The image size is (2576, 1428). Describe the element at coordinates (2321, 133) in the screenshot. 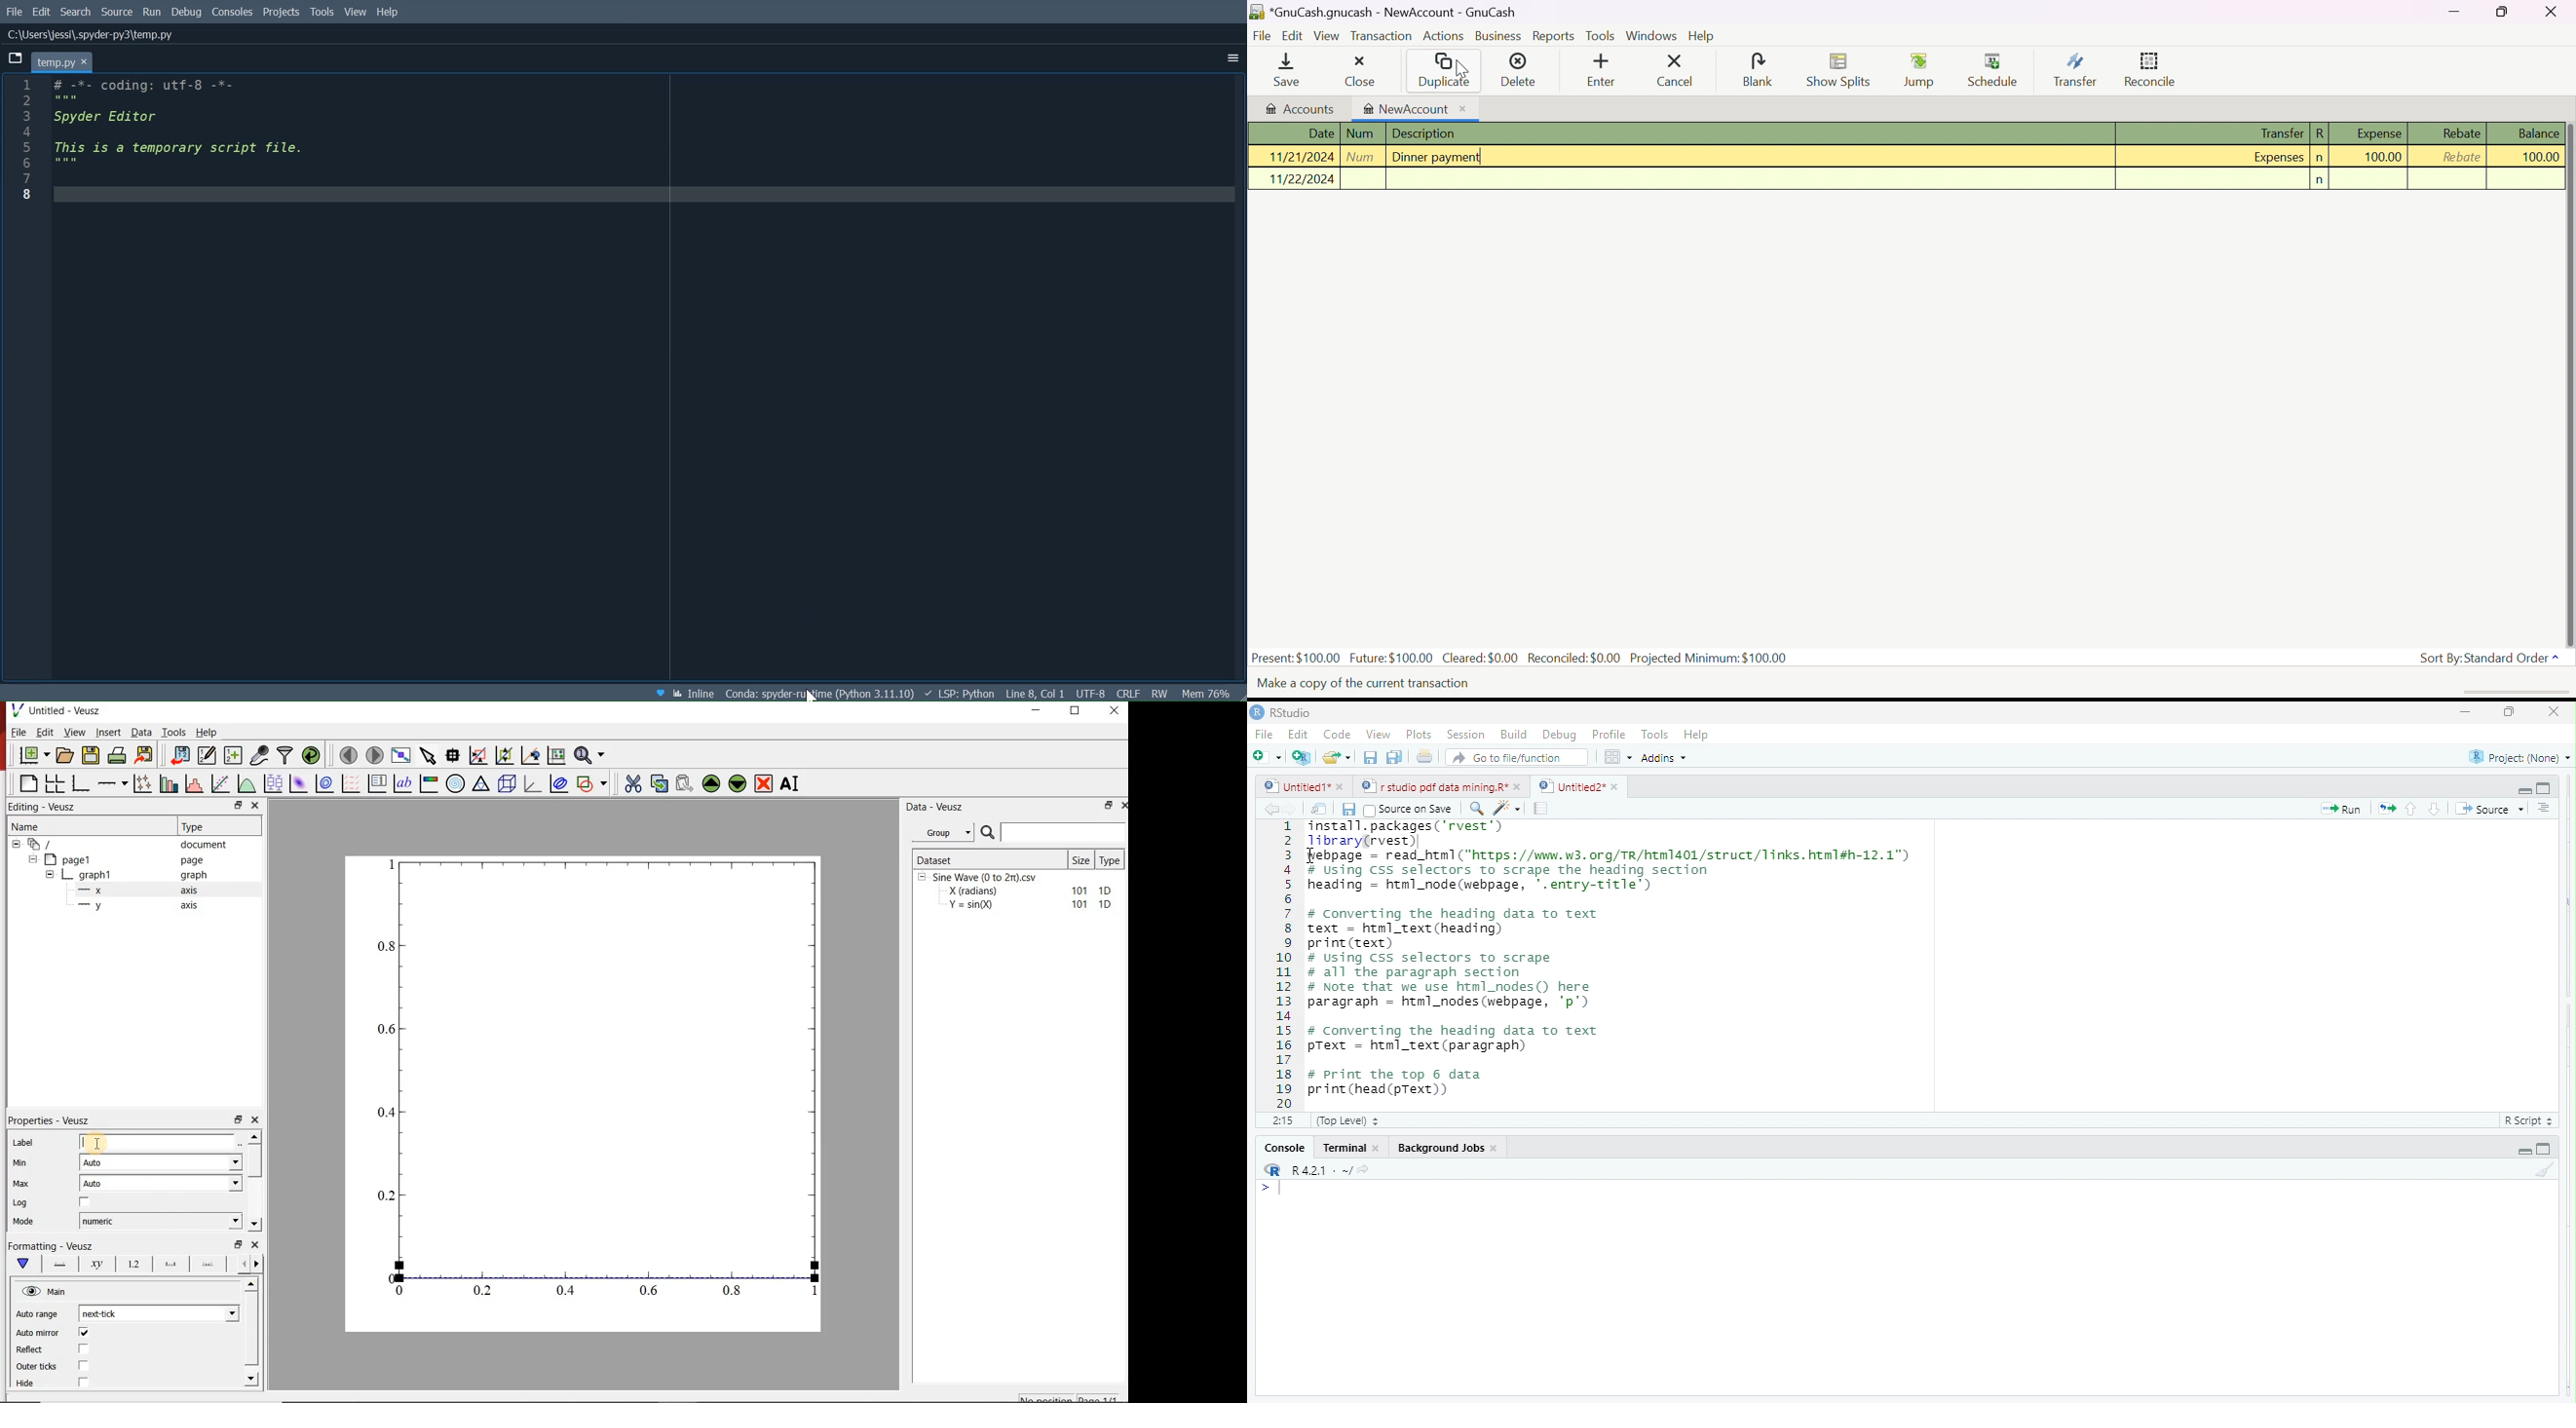

I see `R` at that location.